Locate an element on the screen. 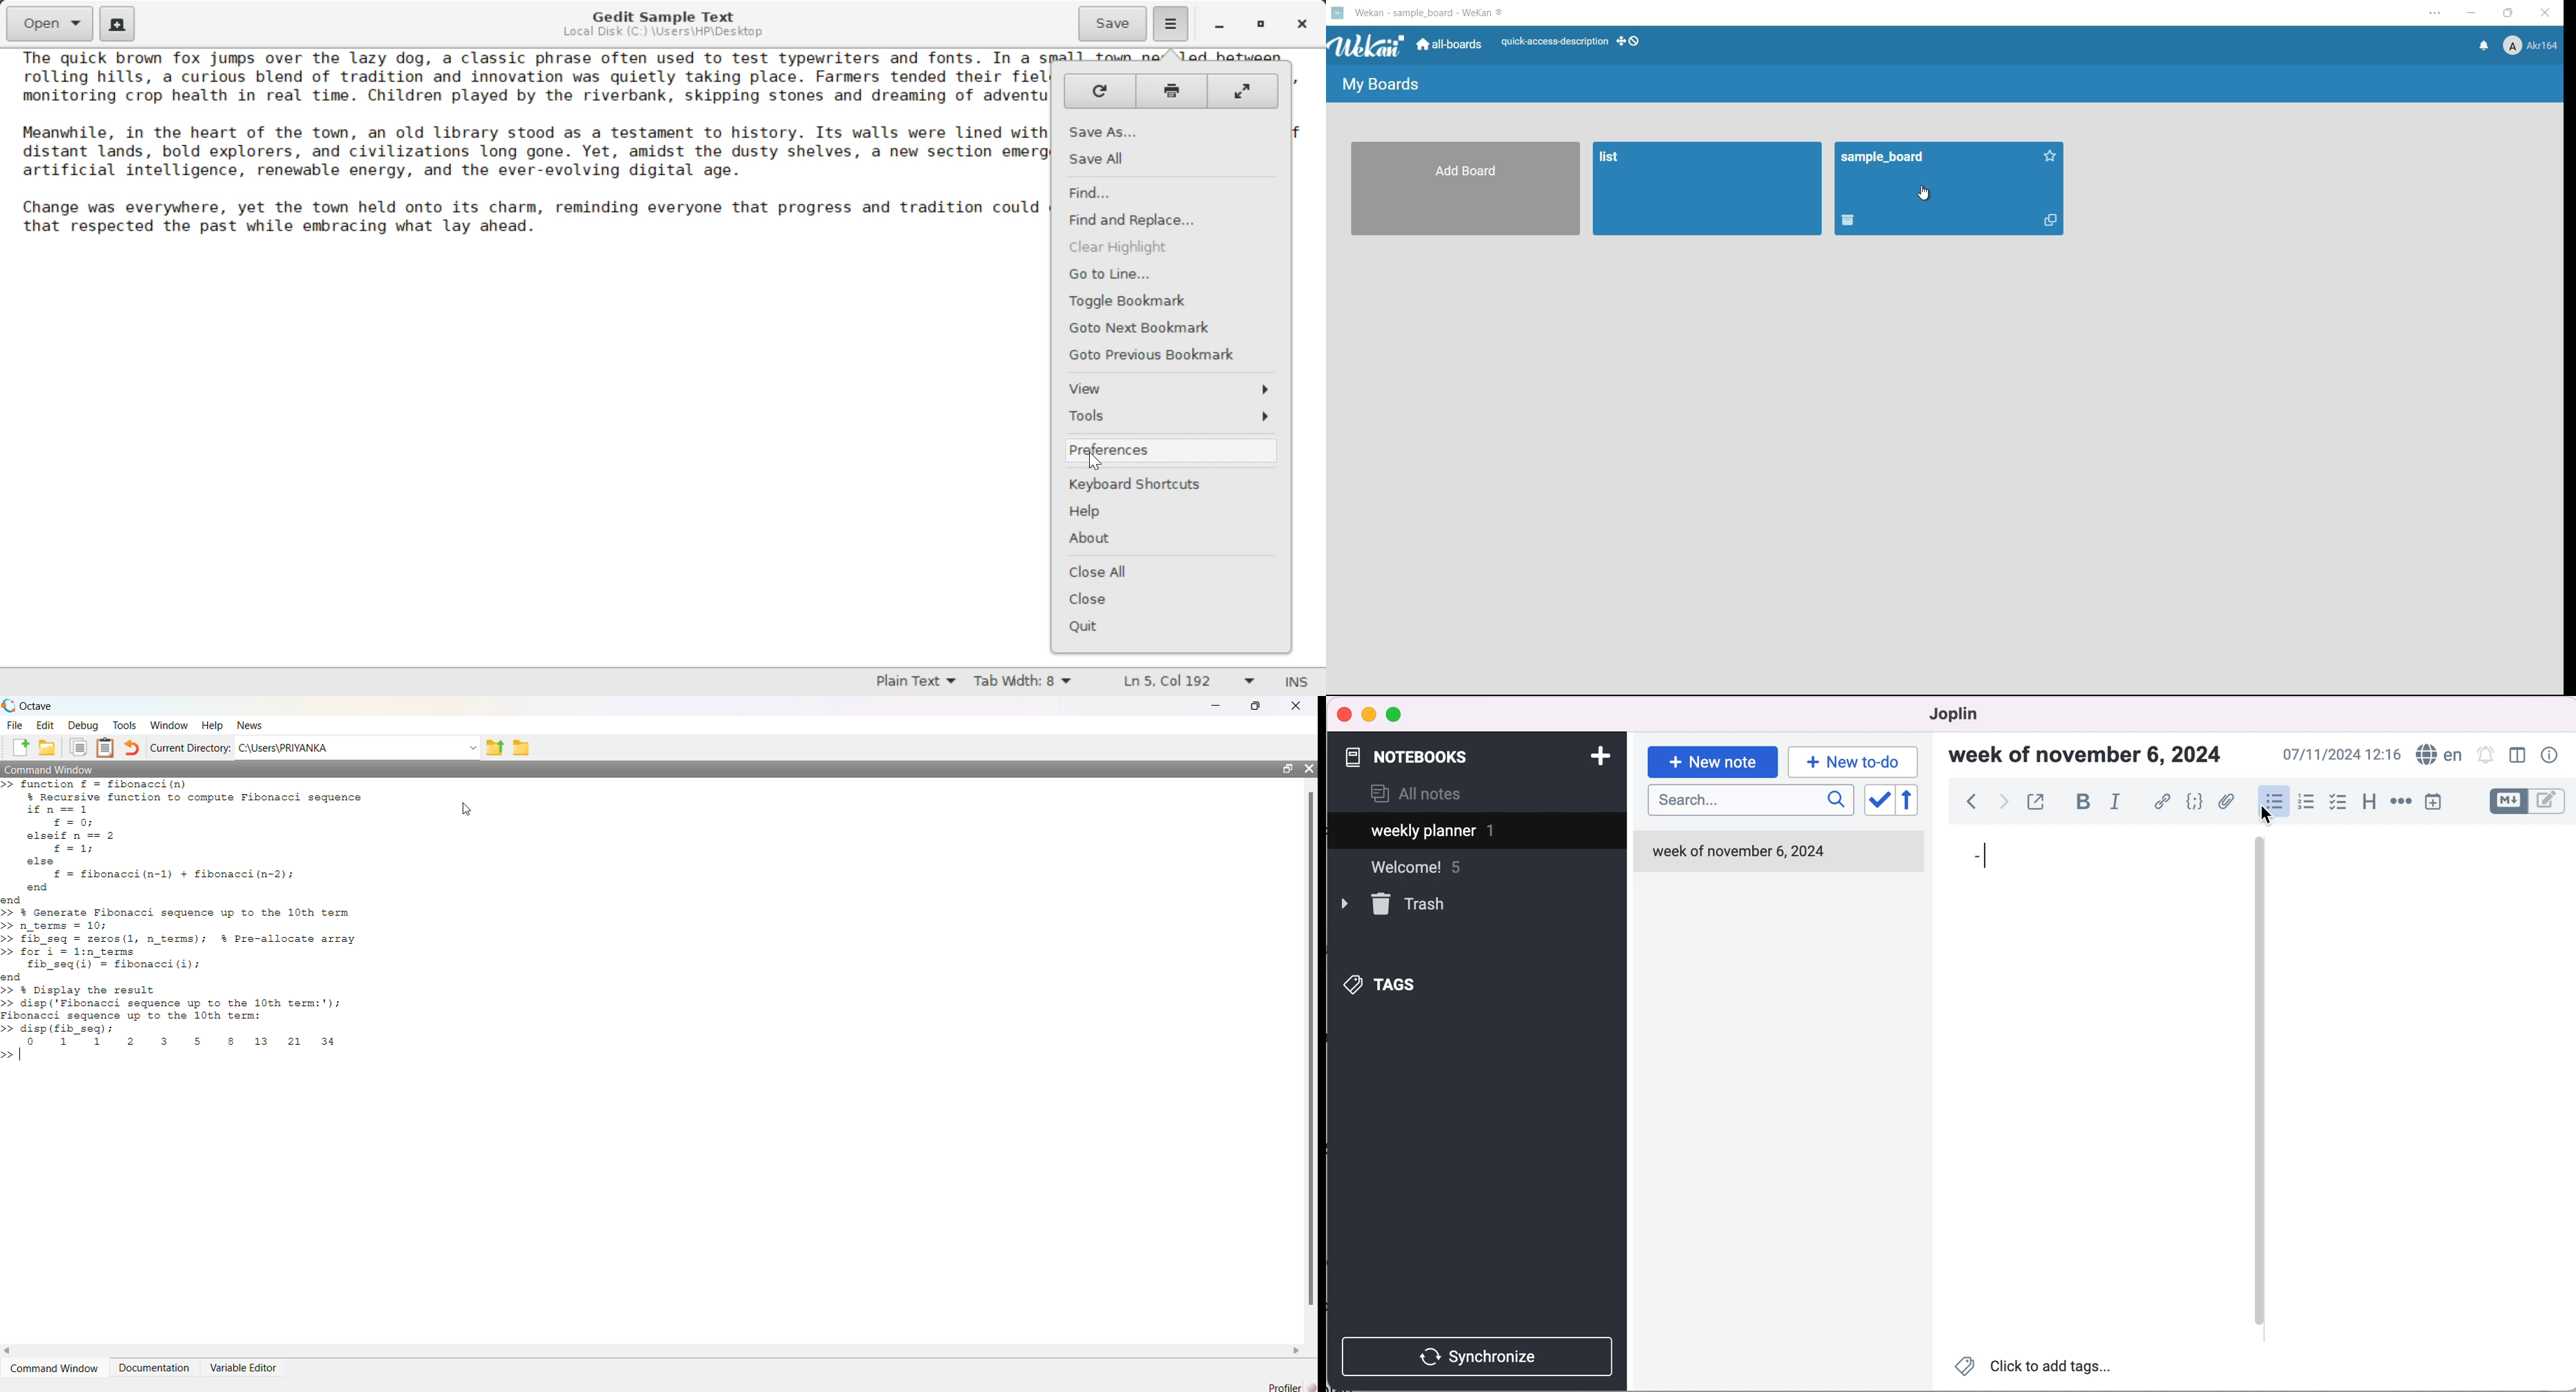 Image resolution: width=2576 pixels, height=1400 pixels. Sample_board is located at coordinates (1946, 189).